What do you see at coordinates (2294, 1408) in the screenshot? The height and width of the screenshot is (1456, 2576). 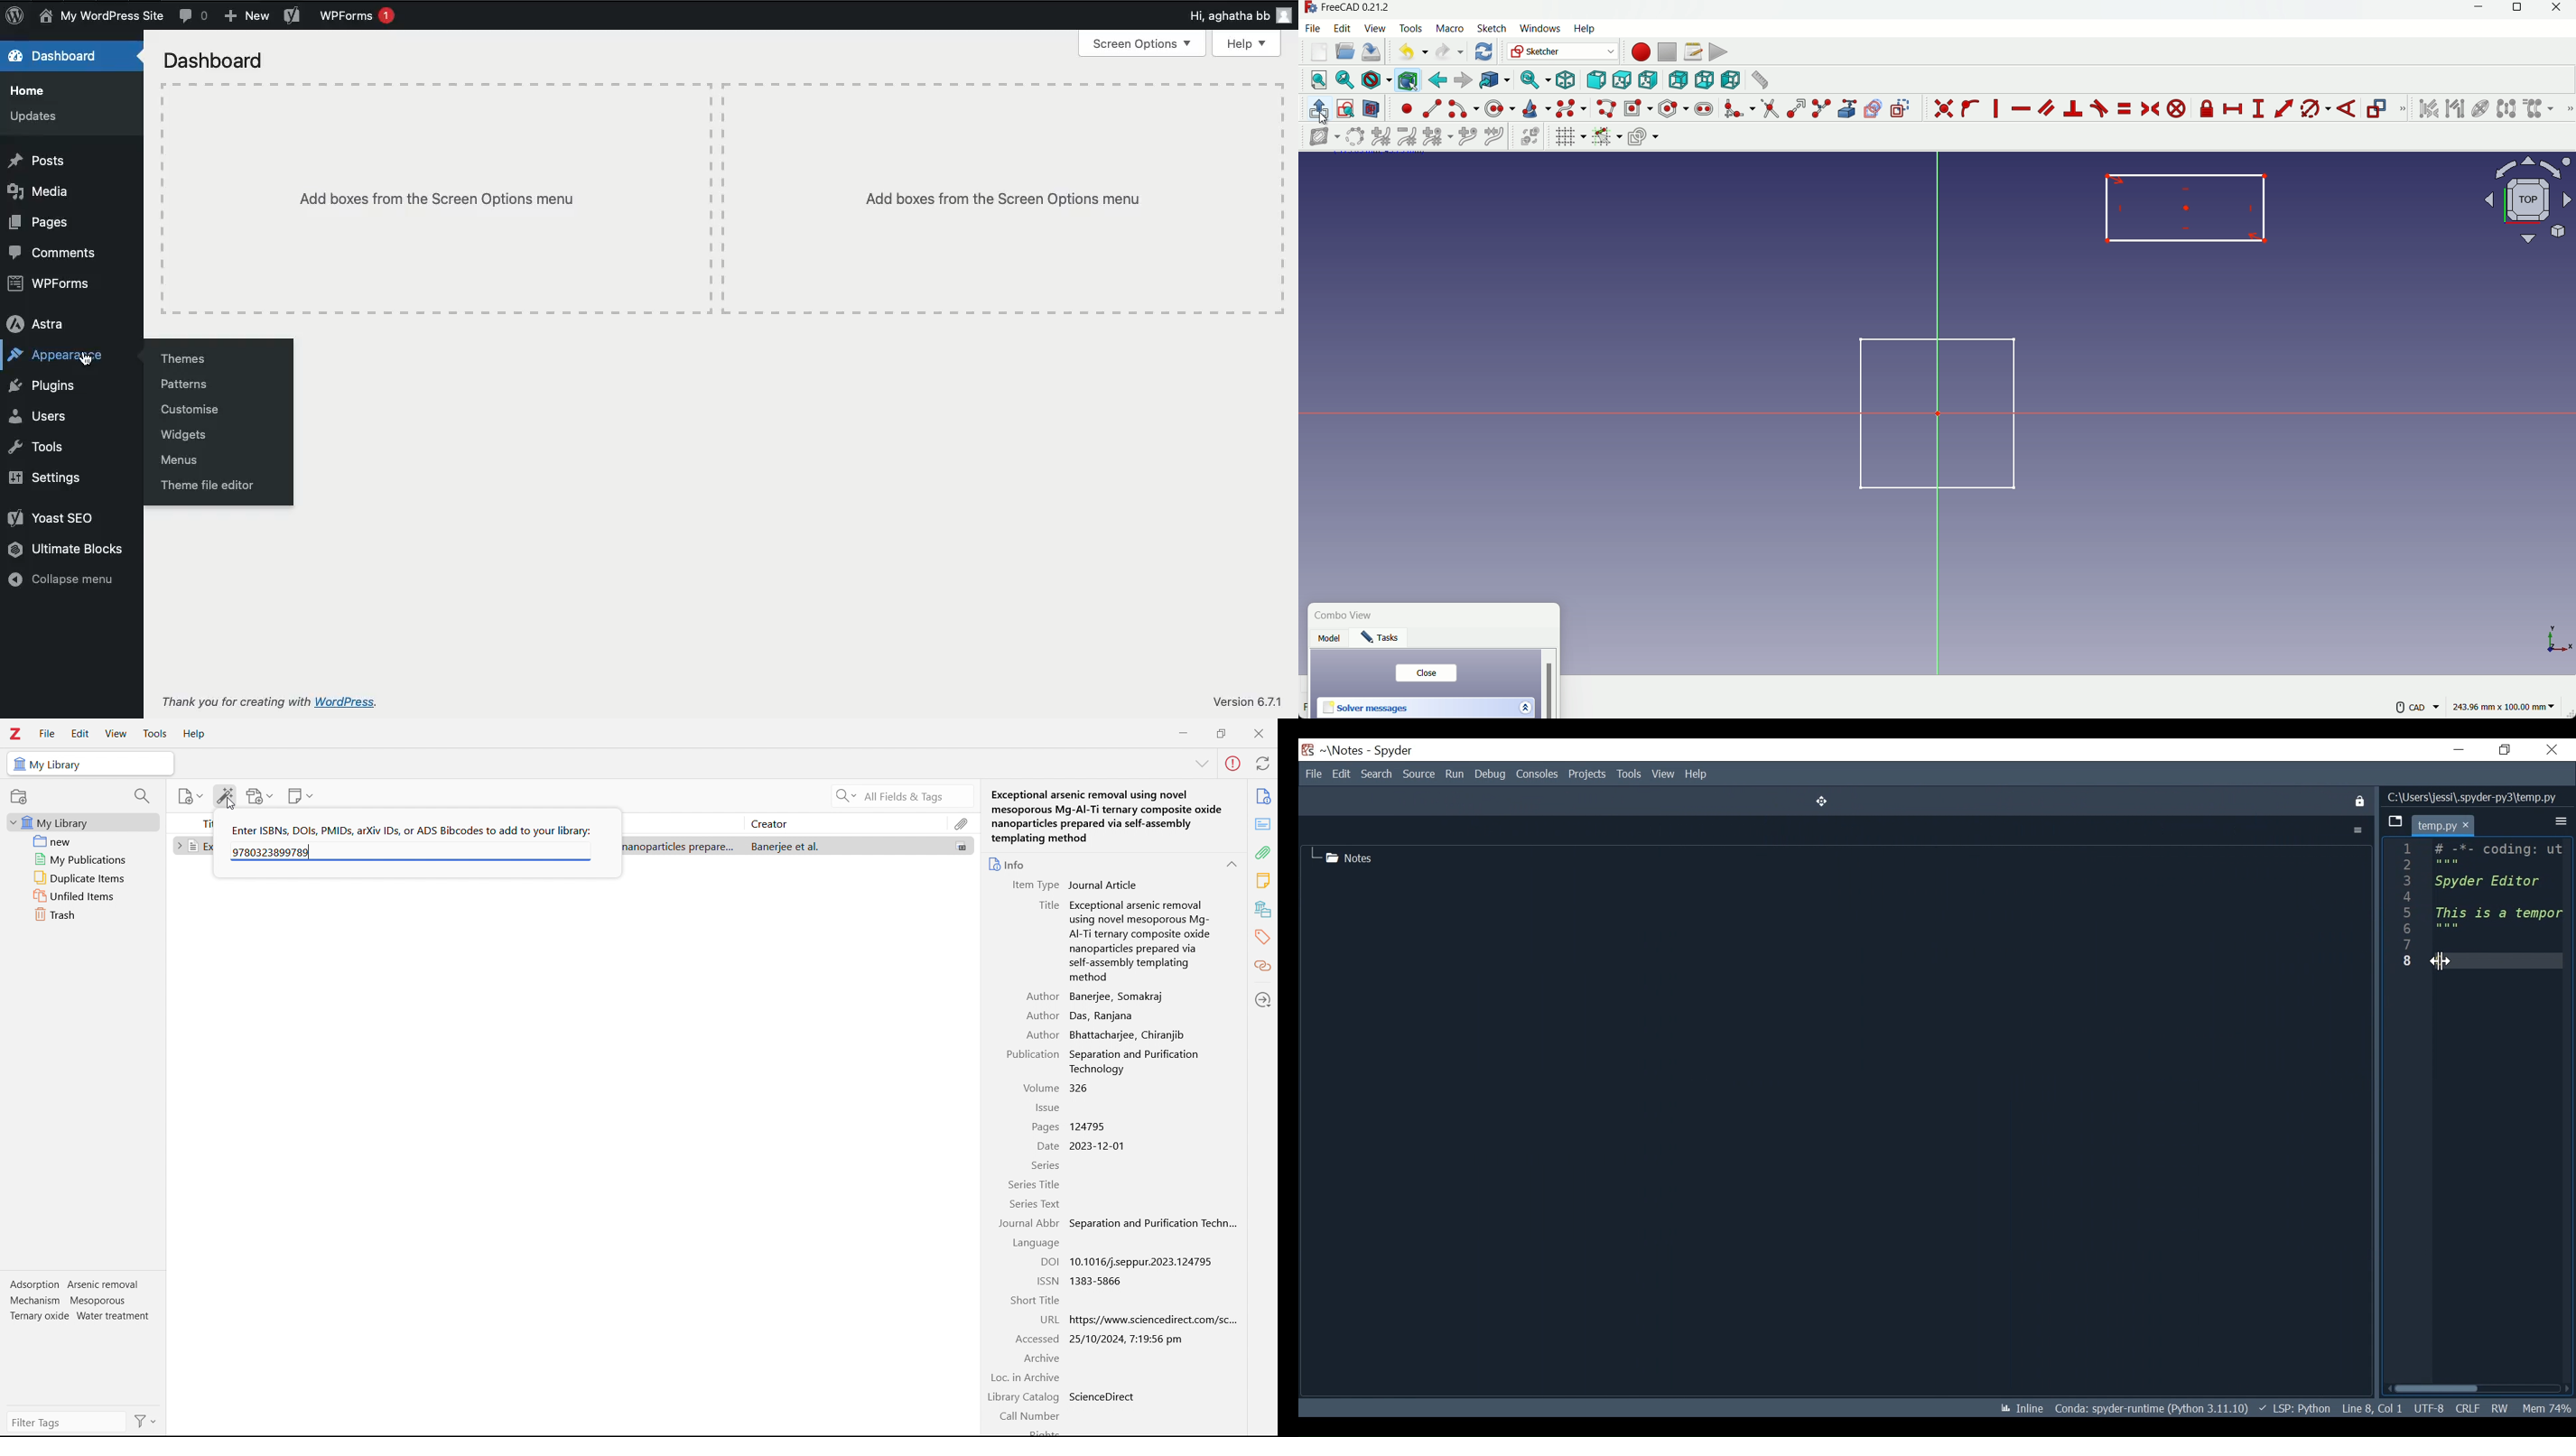 I see `LSP: Python` at bounding box center [2294, 1408].